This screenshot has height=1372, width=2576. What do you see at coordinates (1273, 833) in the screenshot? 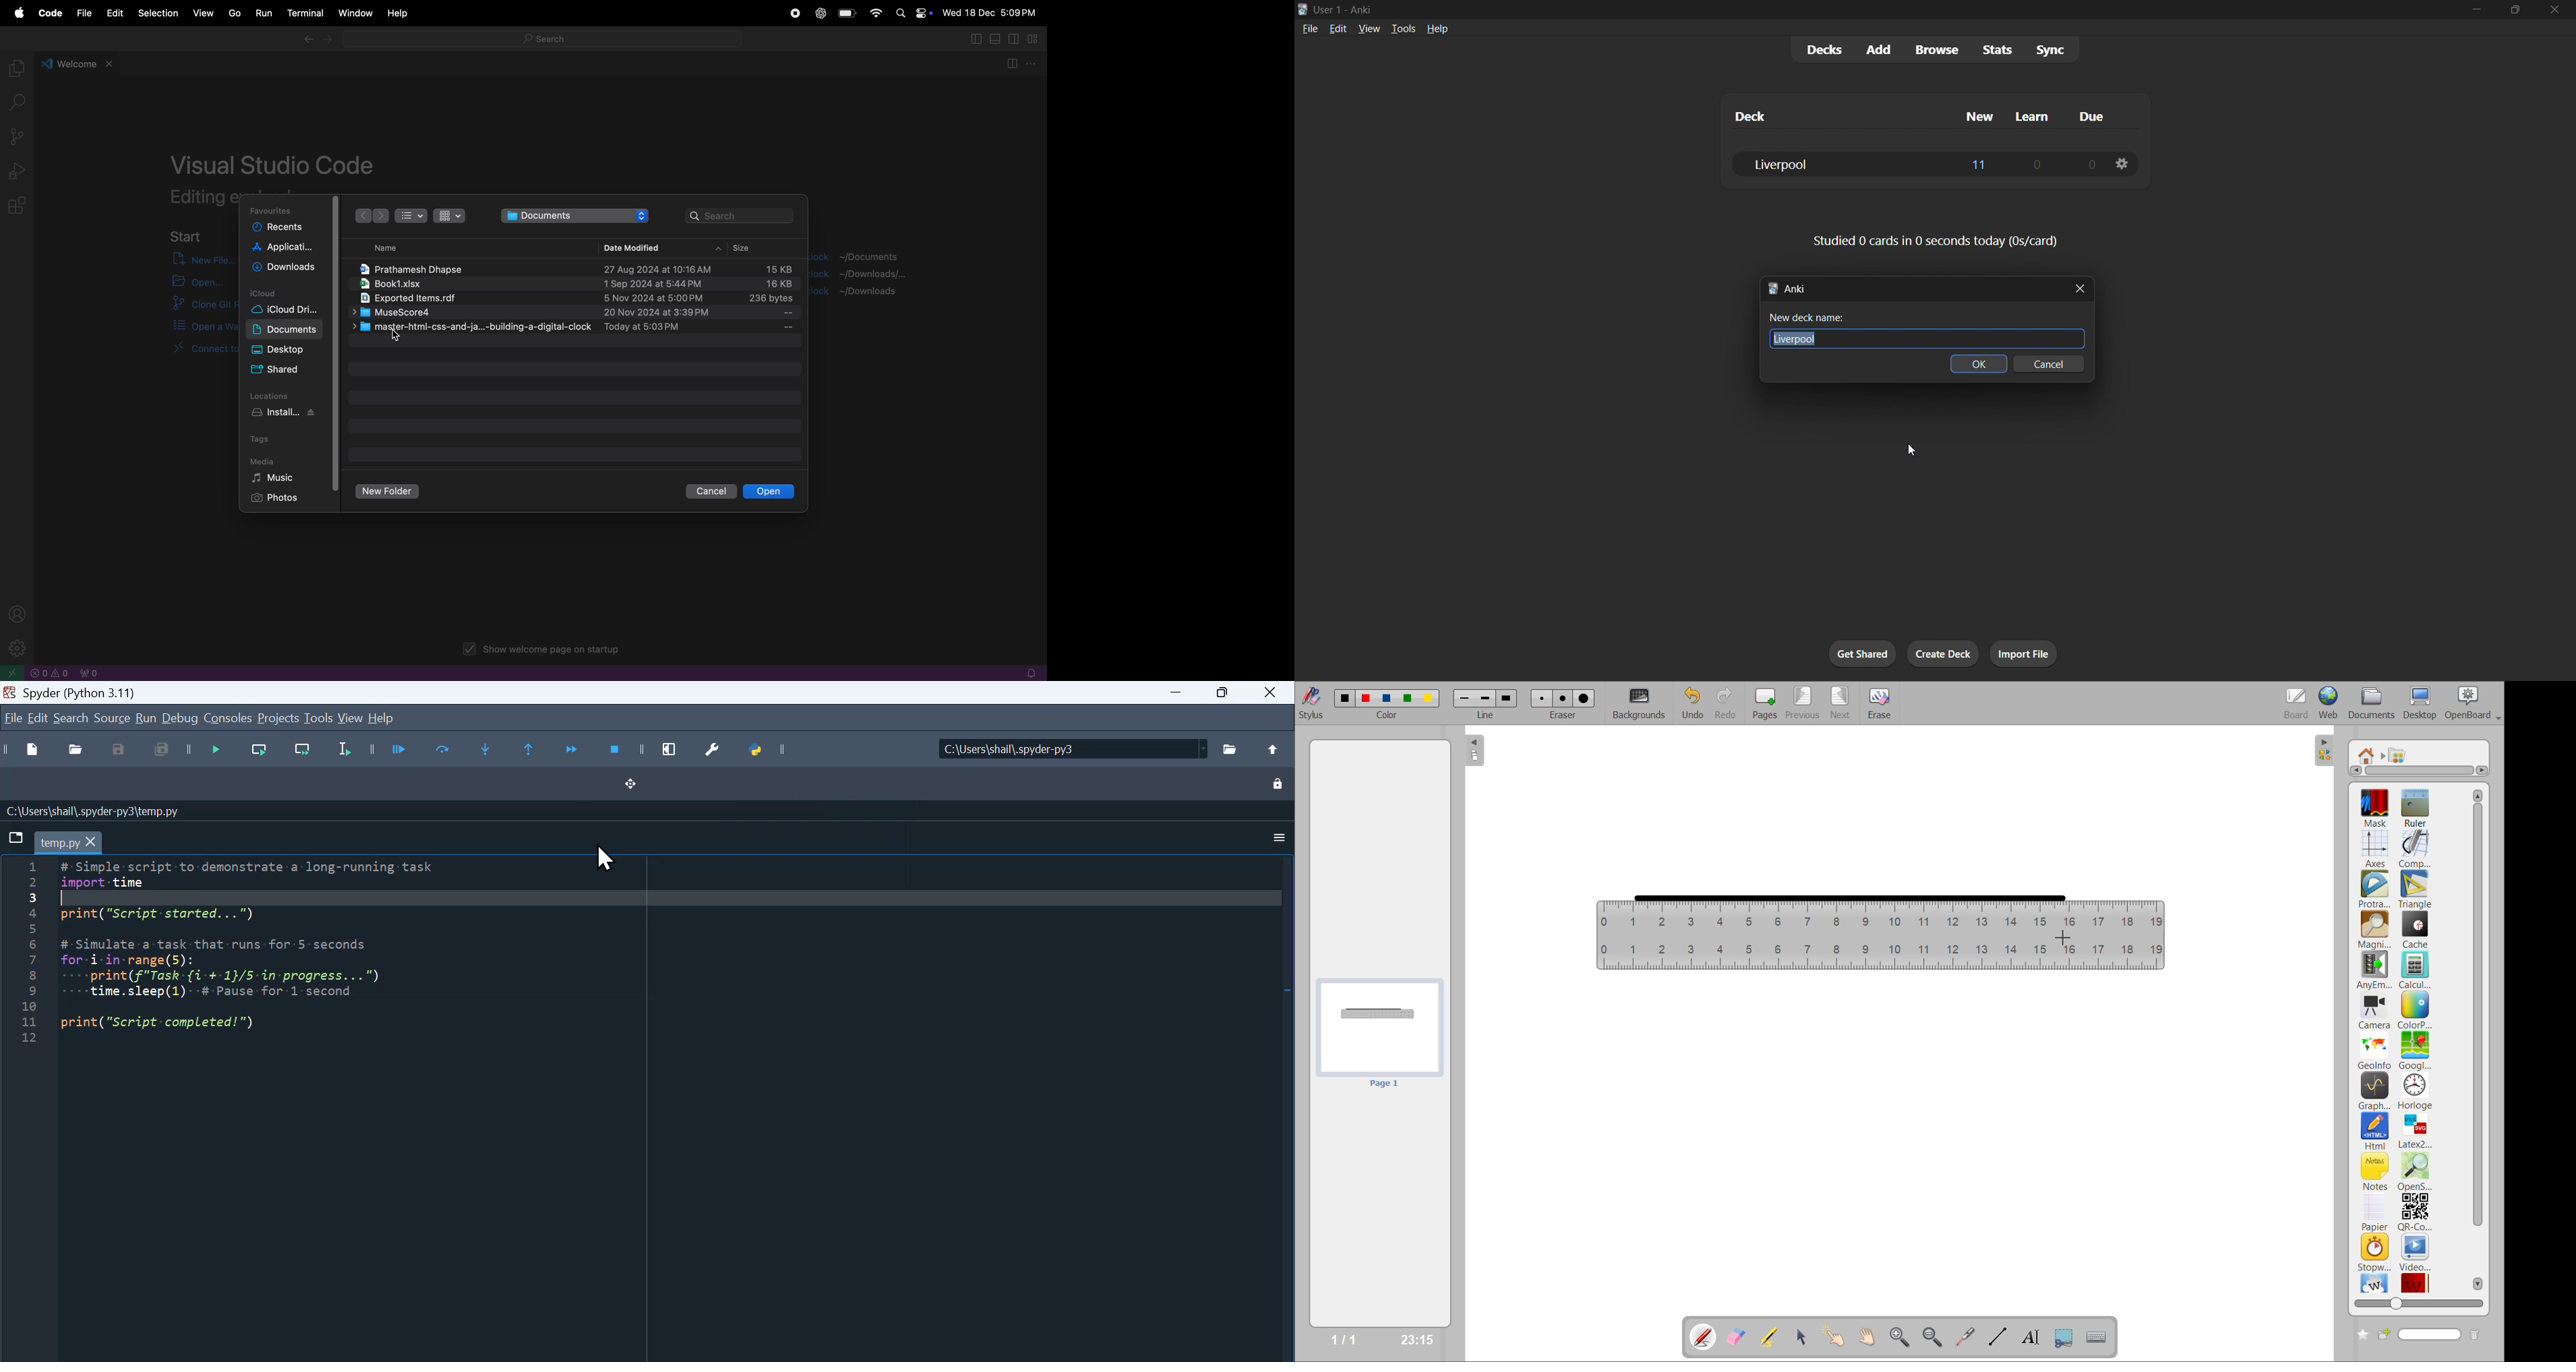
I see `More options` at bounding box center [1273, 833].